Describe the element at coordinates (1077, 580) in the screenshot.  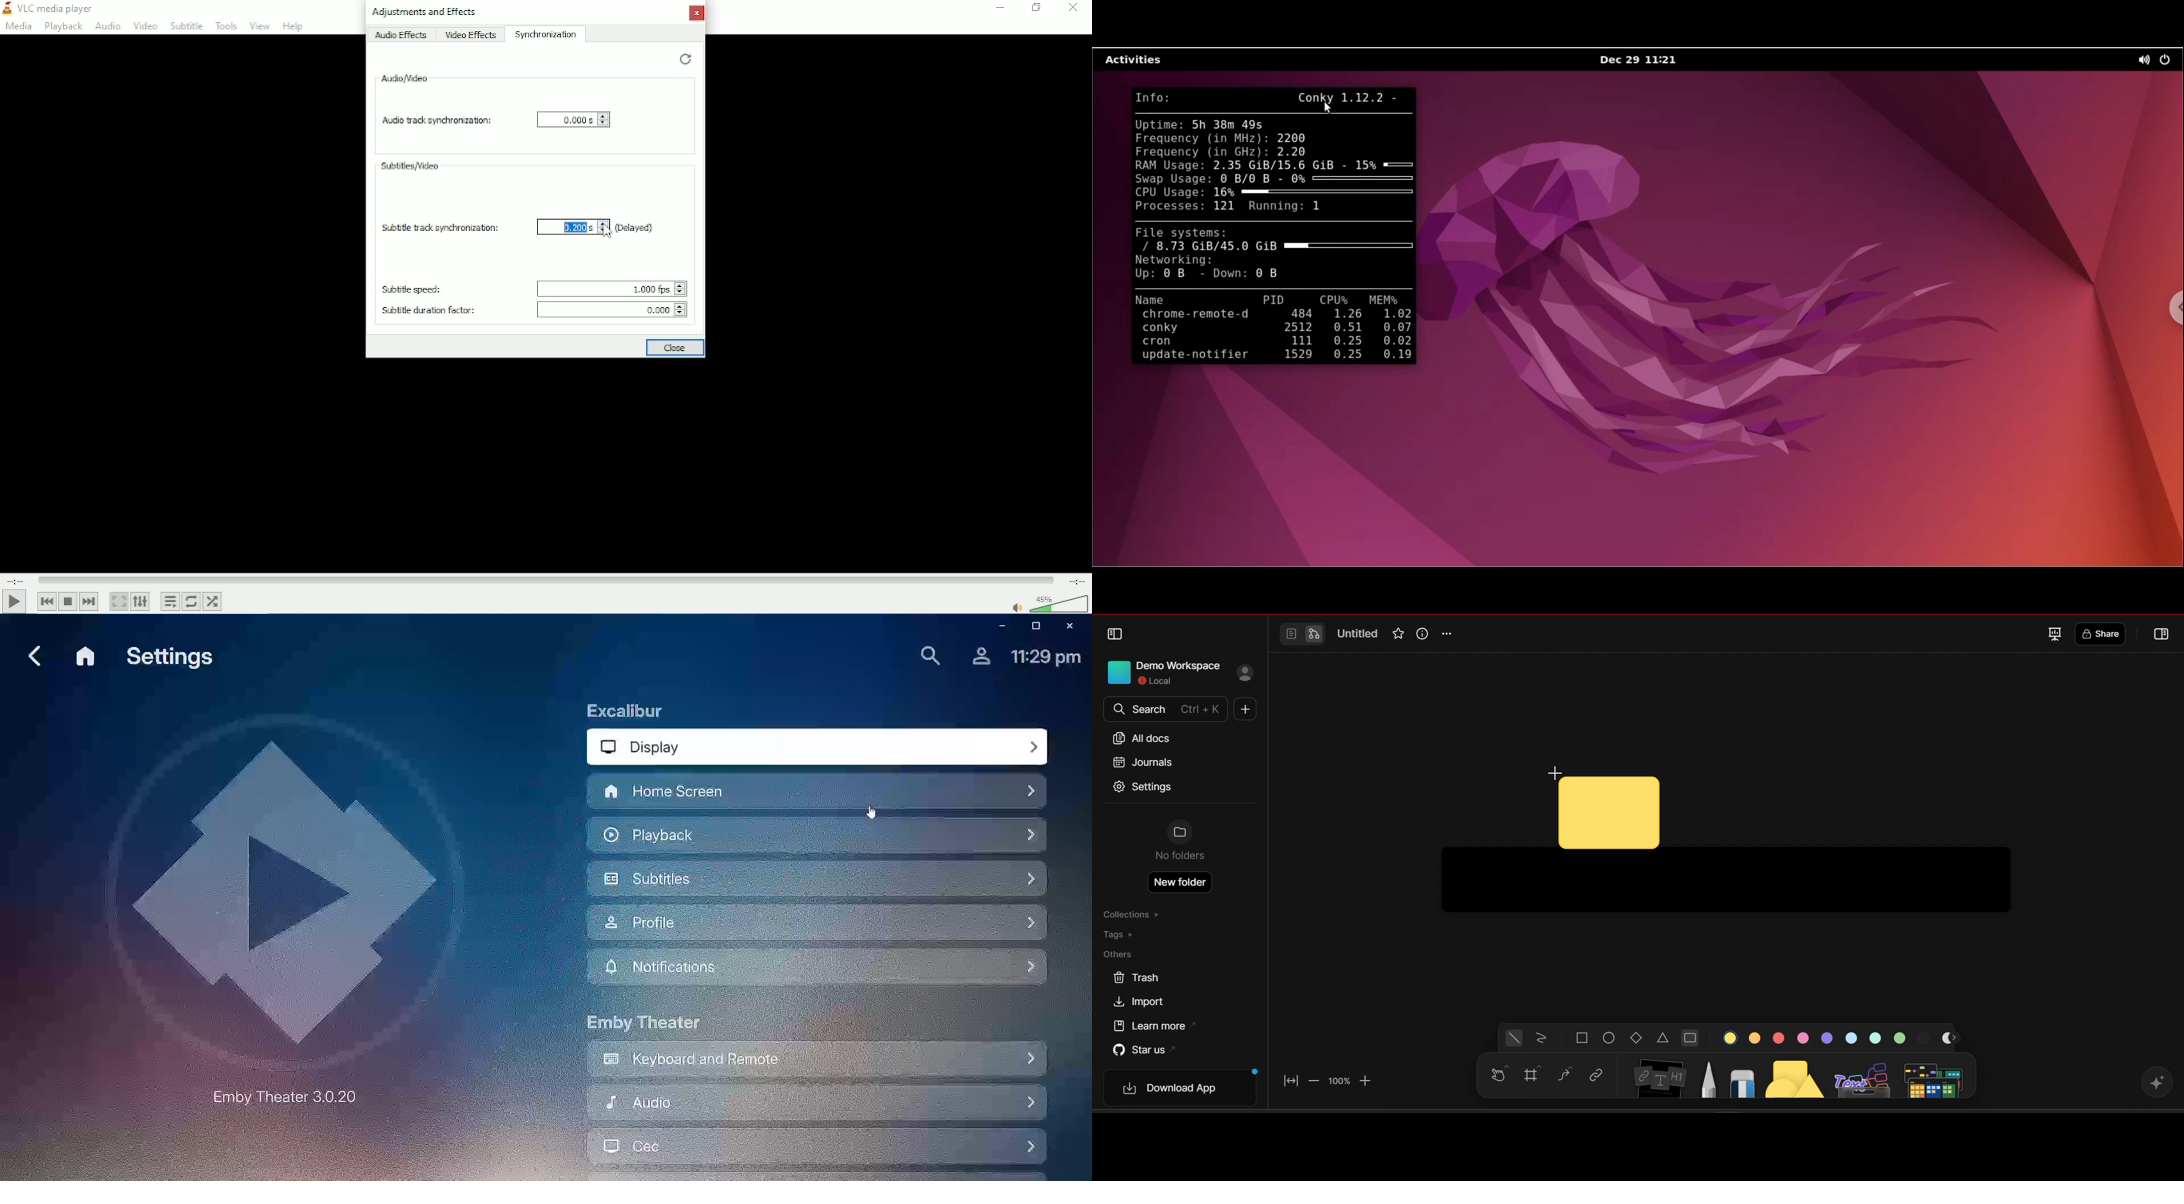
I see `Total duration` at that location.